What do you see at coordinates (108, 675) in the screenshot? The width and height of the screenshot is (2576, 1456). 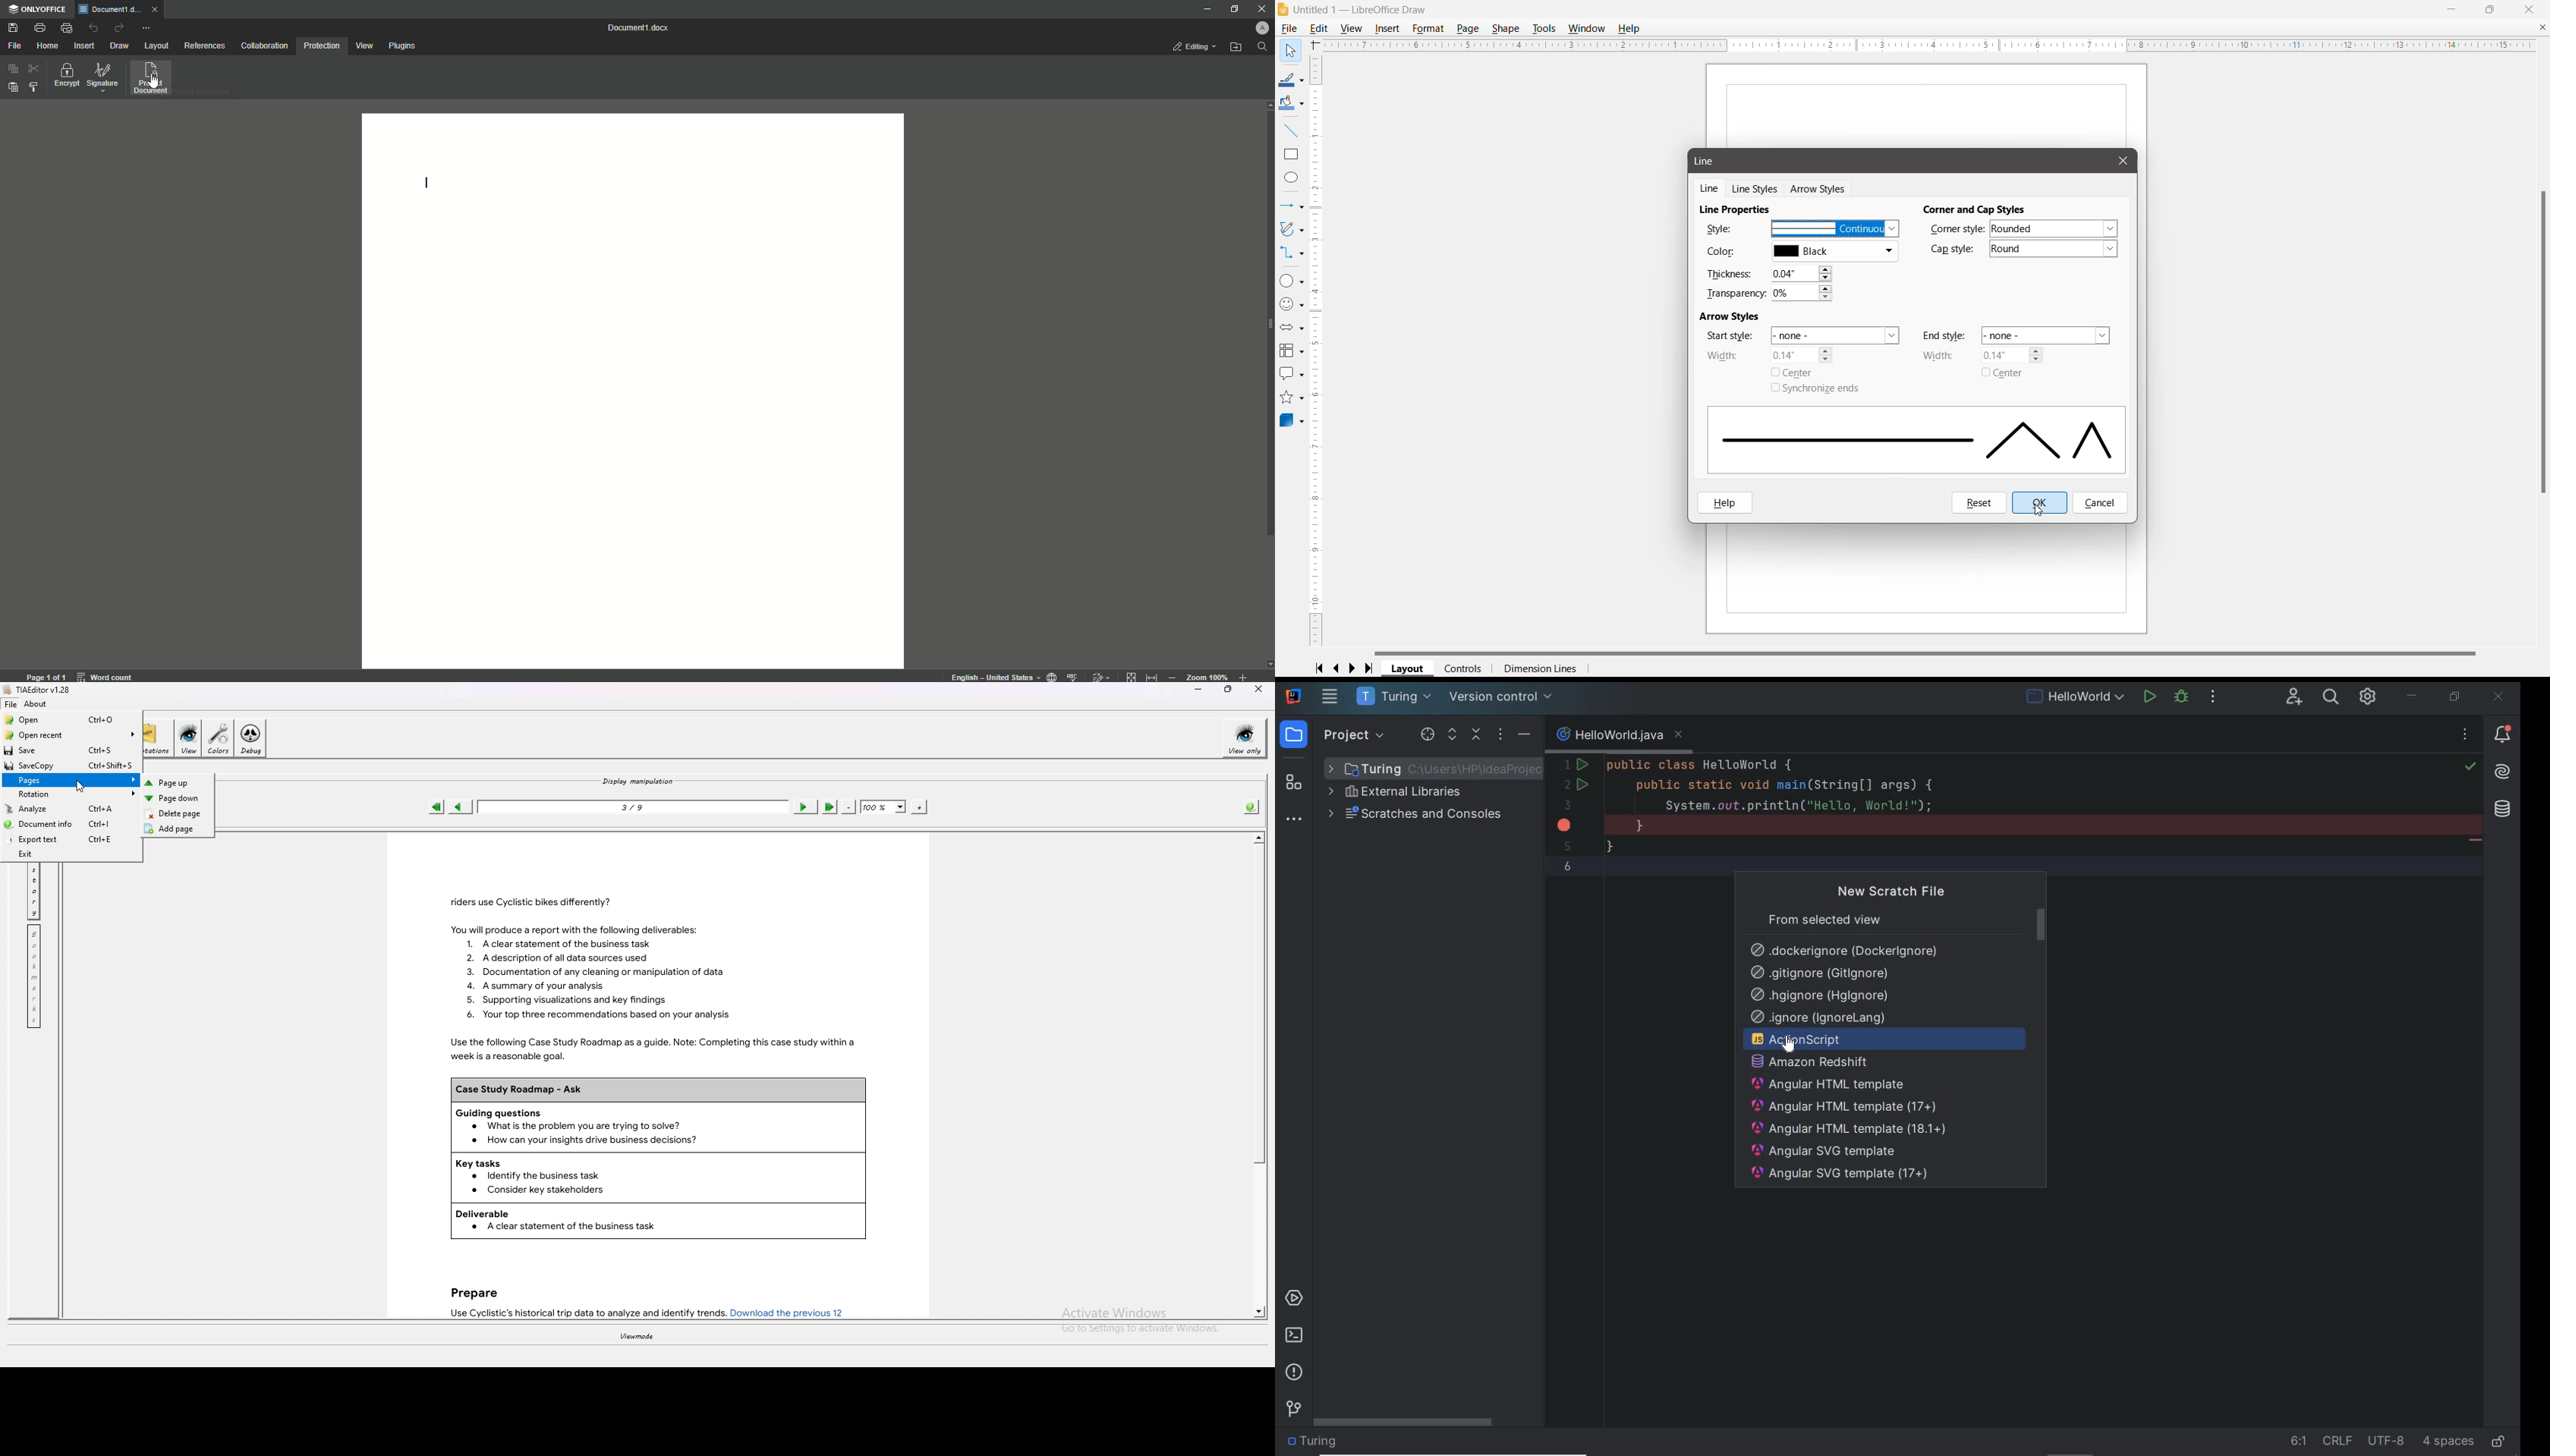 I see `word count` at bounding box center [108, 675].